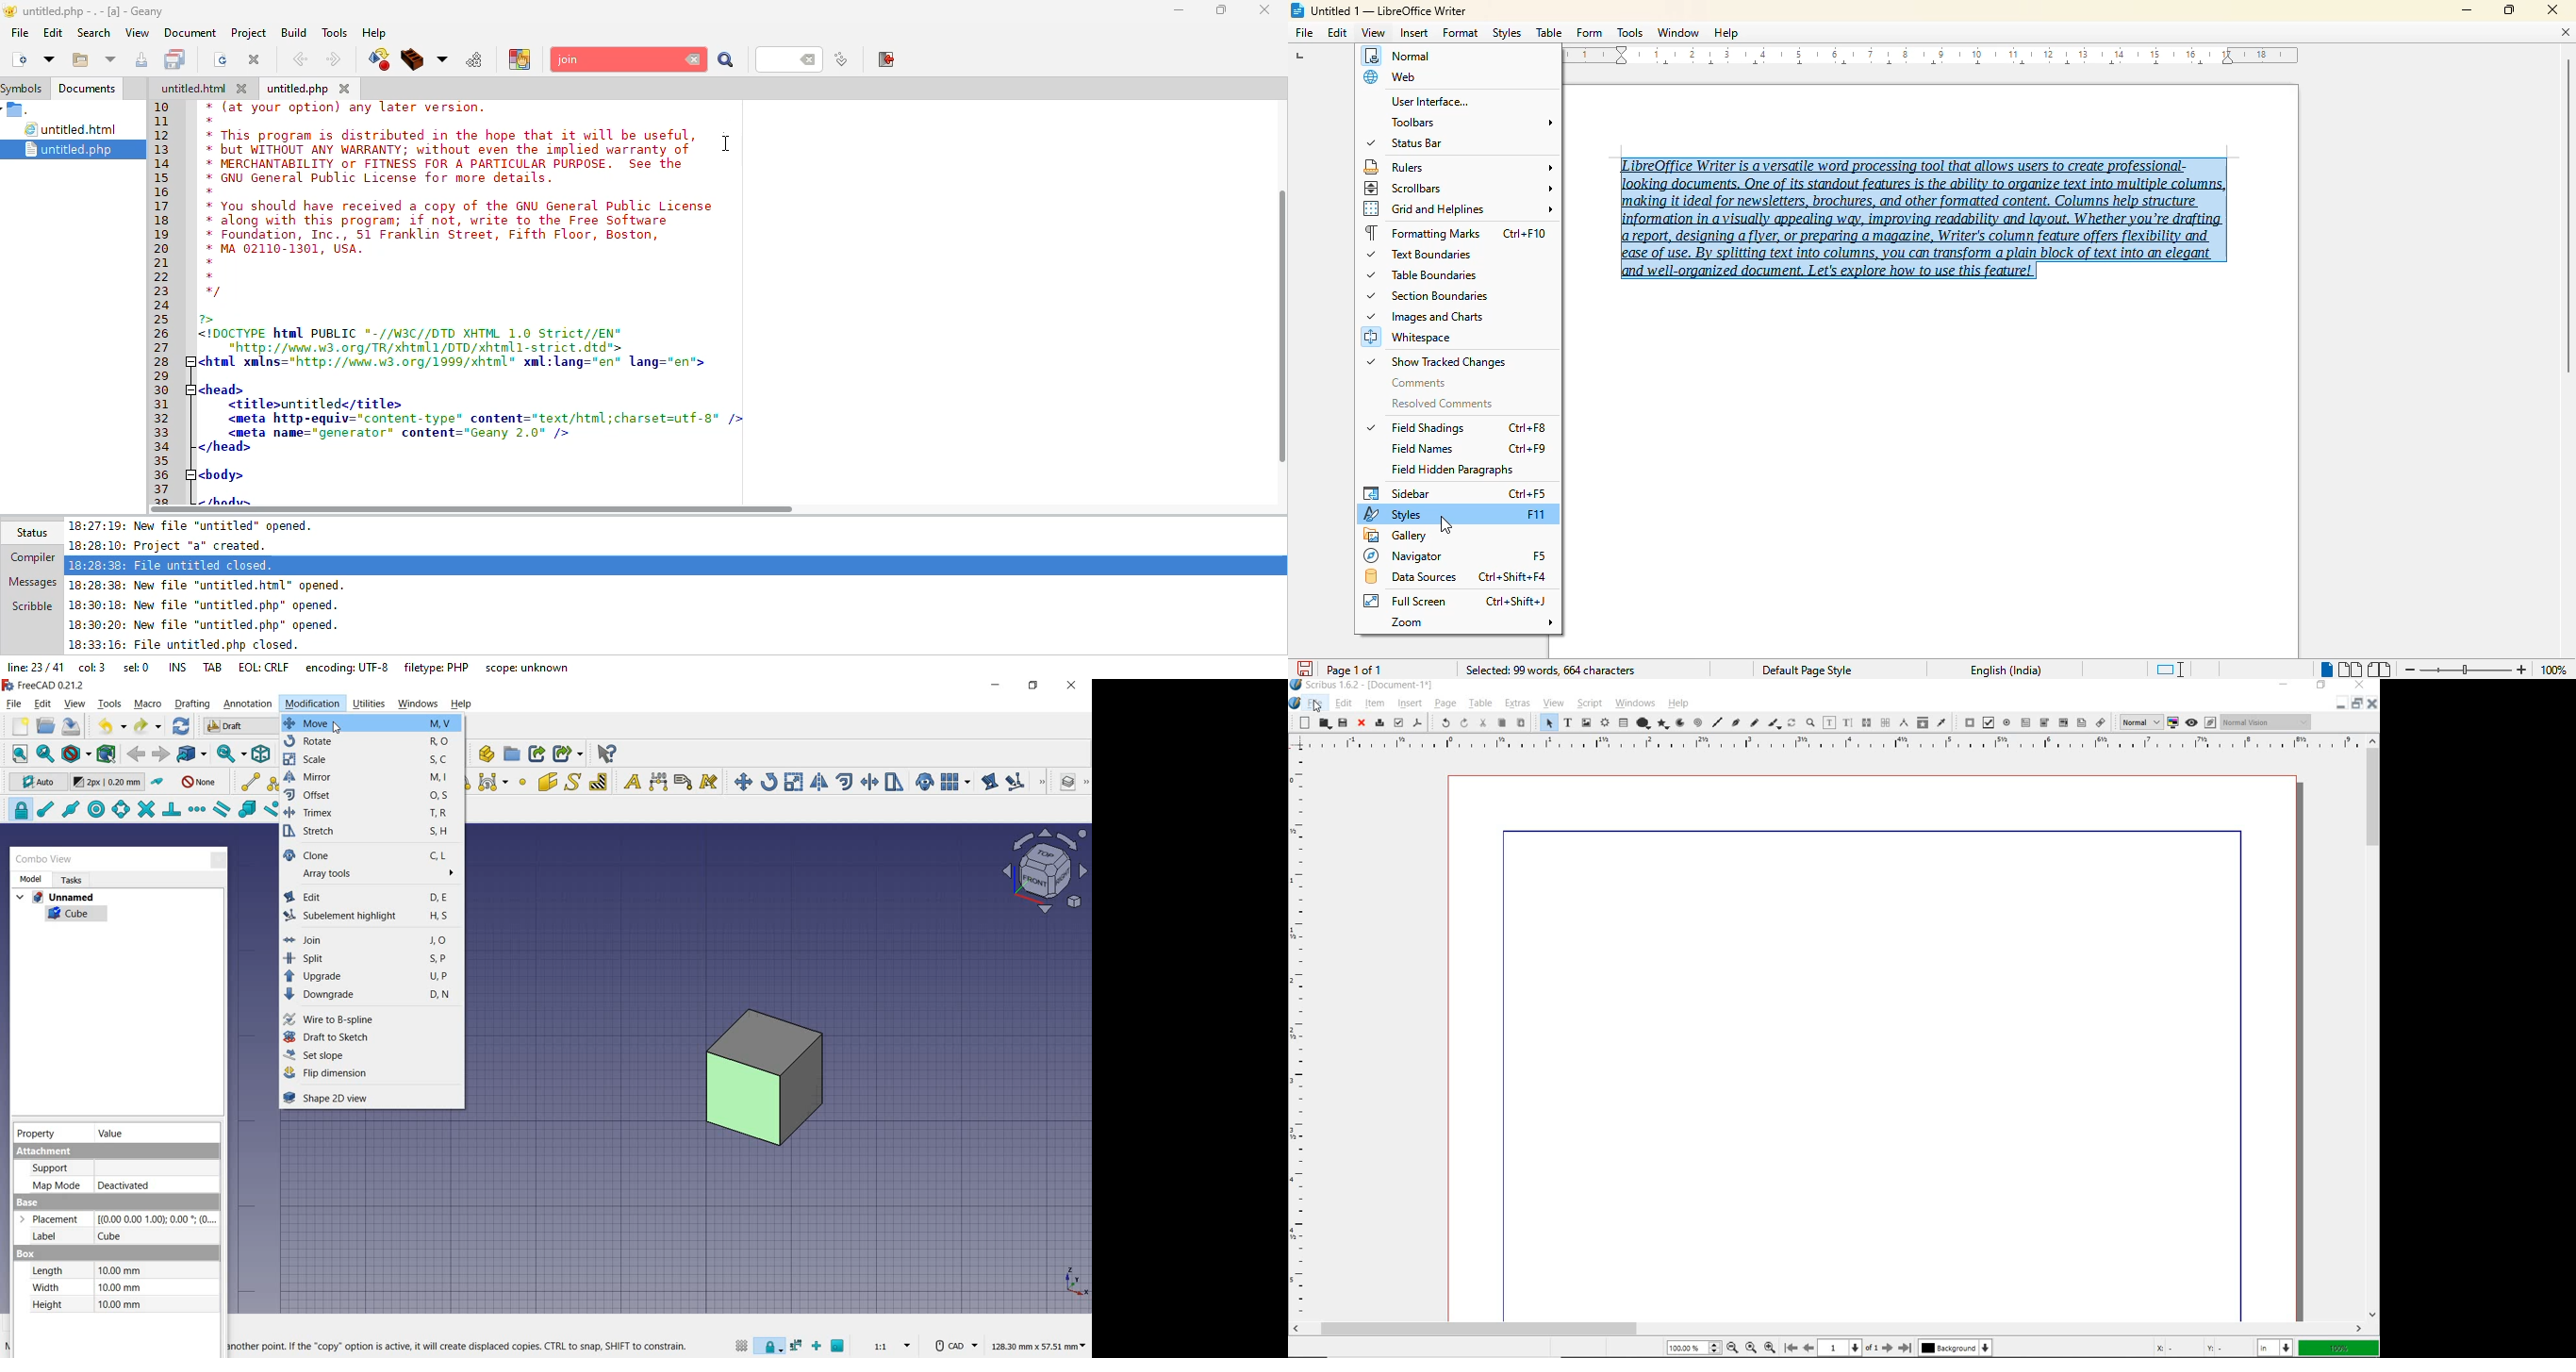 The image size is (2576, 1372). Describe the element at coordinates (1630, 33) in the screenshot. I see `tools` at that location.